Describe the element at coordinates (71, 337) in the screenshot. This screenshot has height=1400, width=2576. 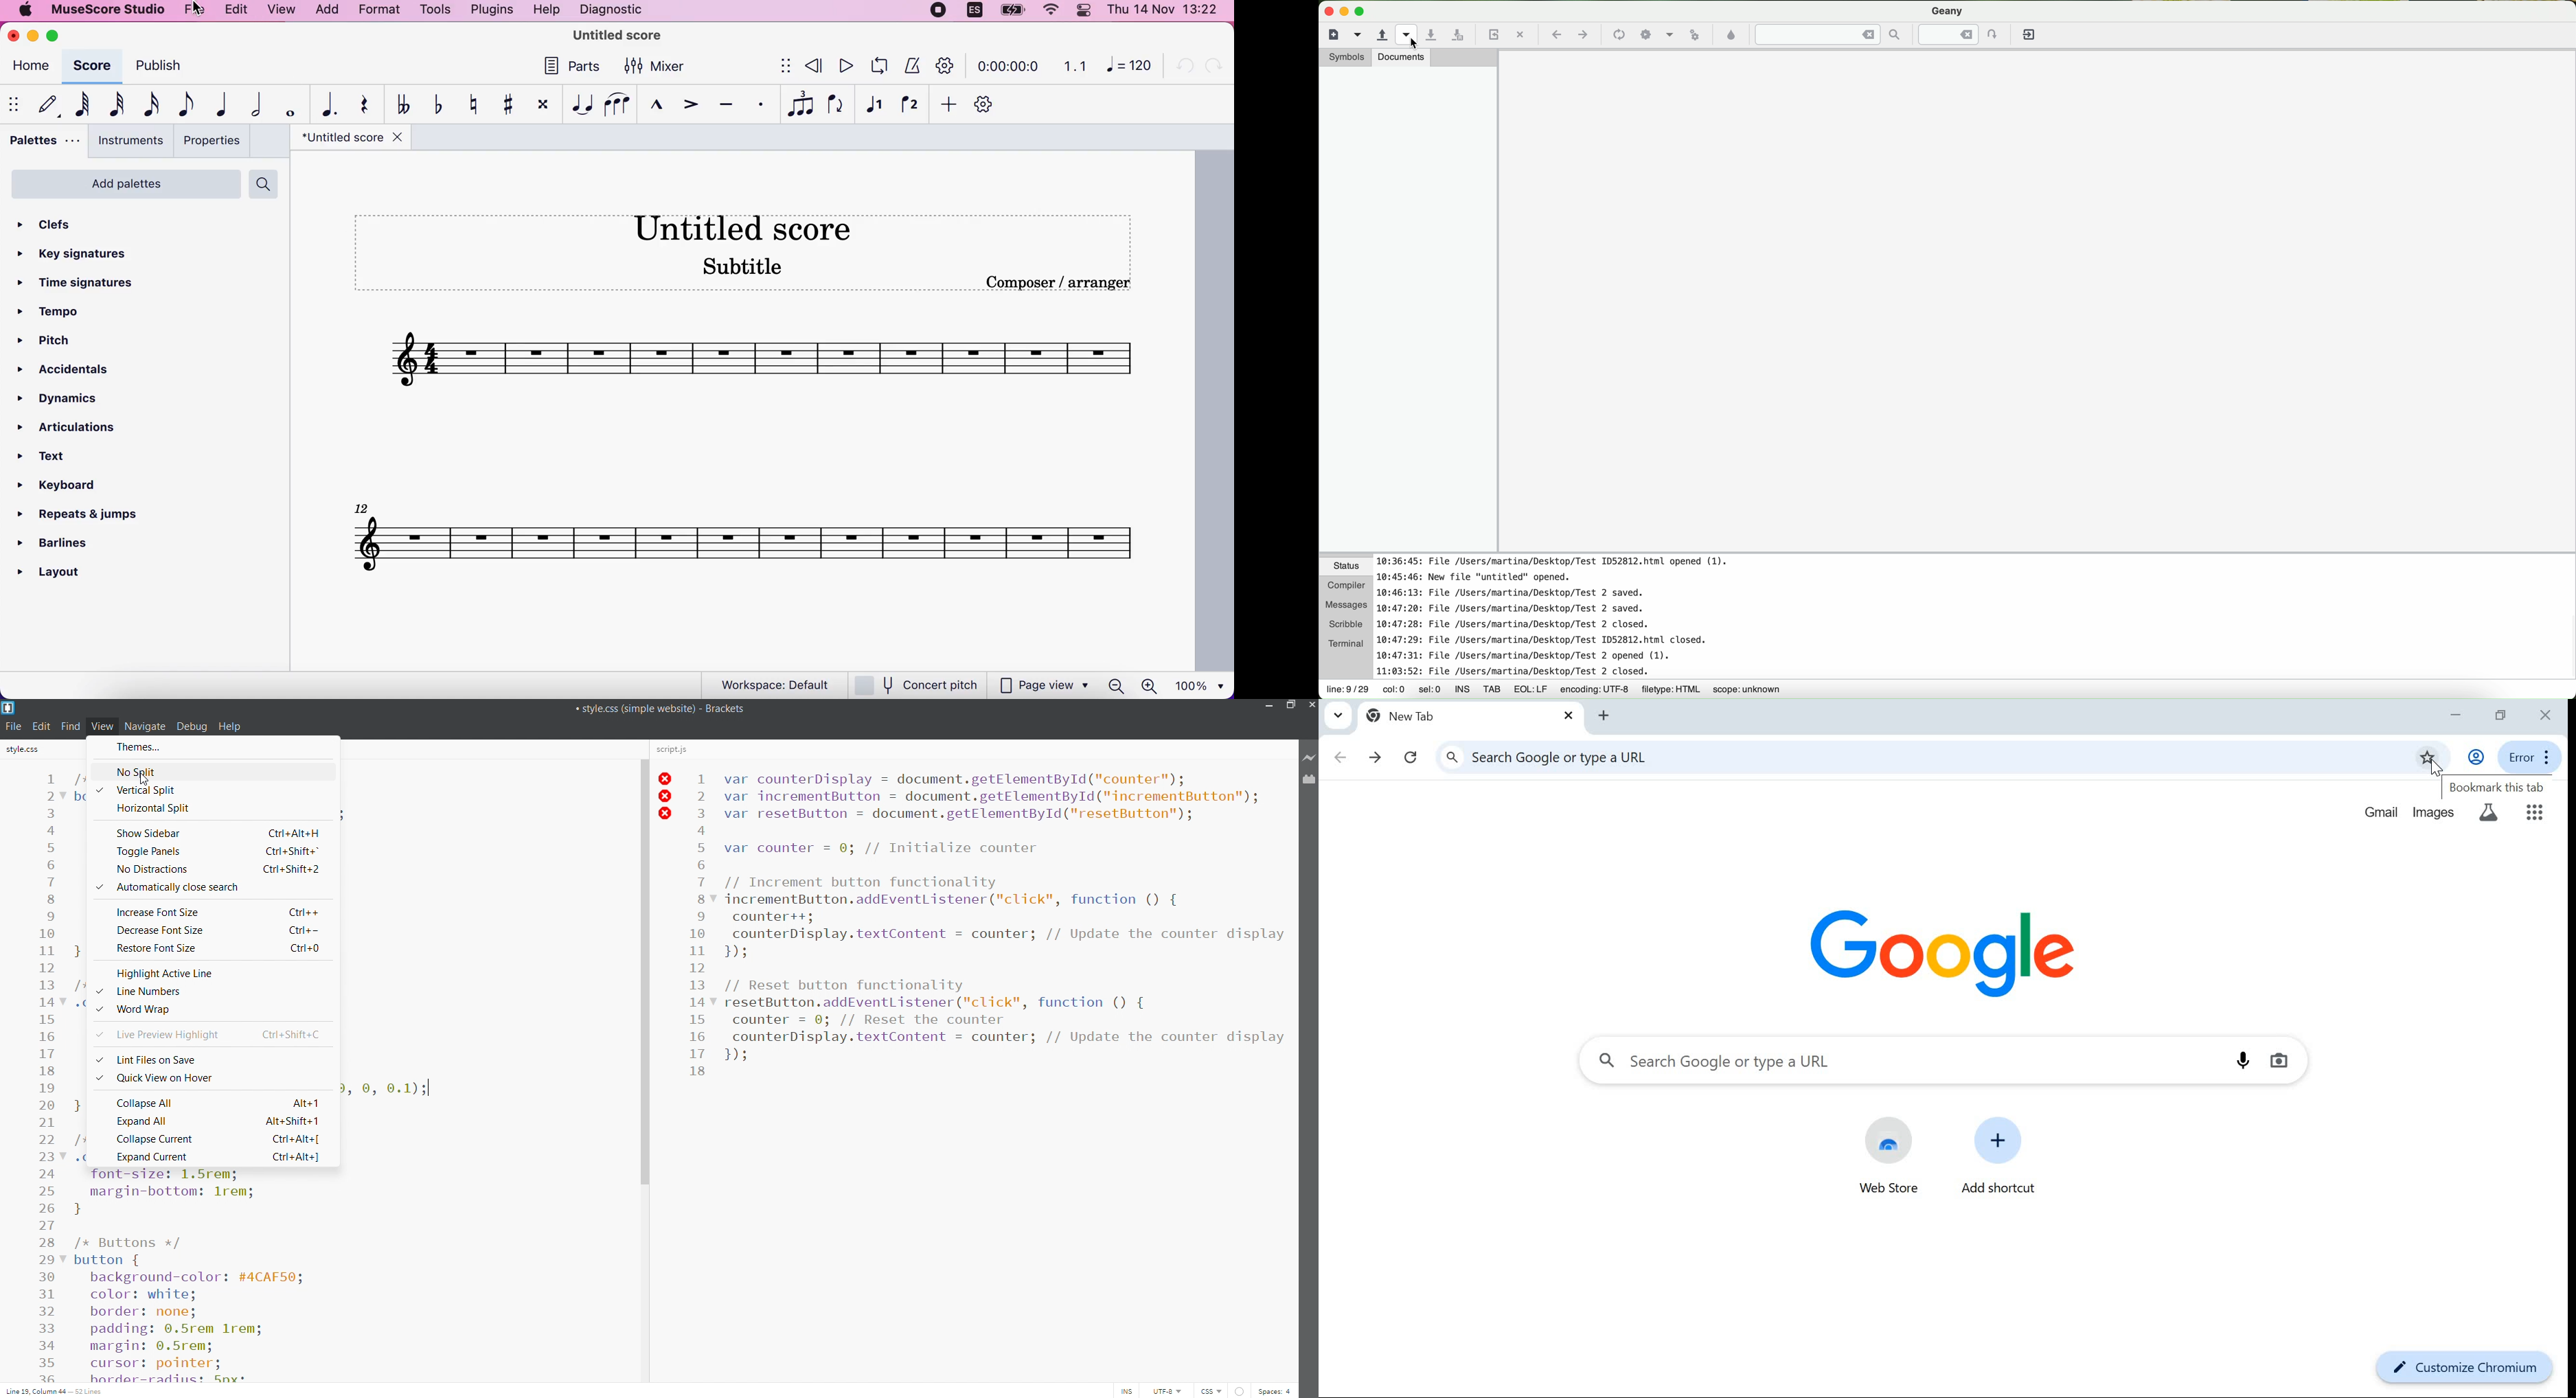
I see `pitch` at that location.